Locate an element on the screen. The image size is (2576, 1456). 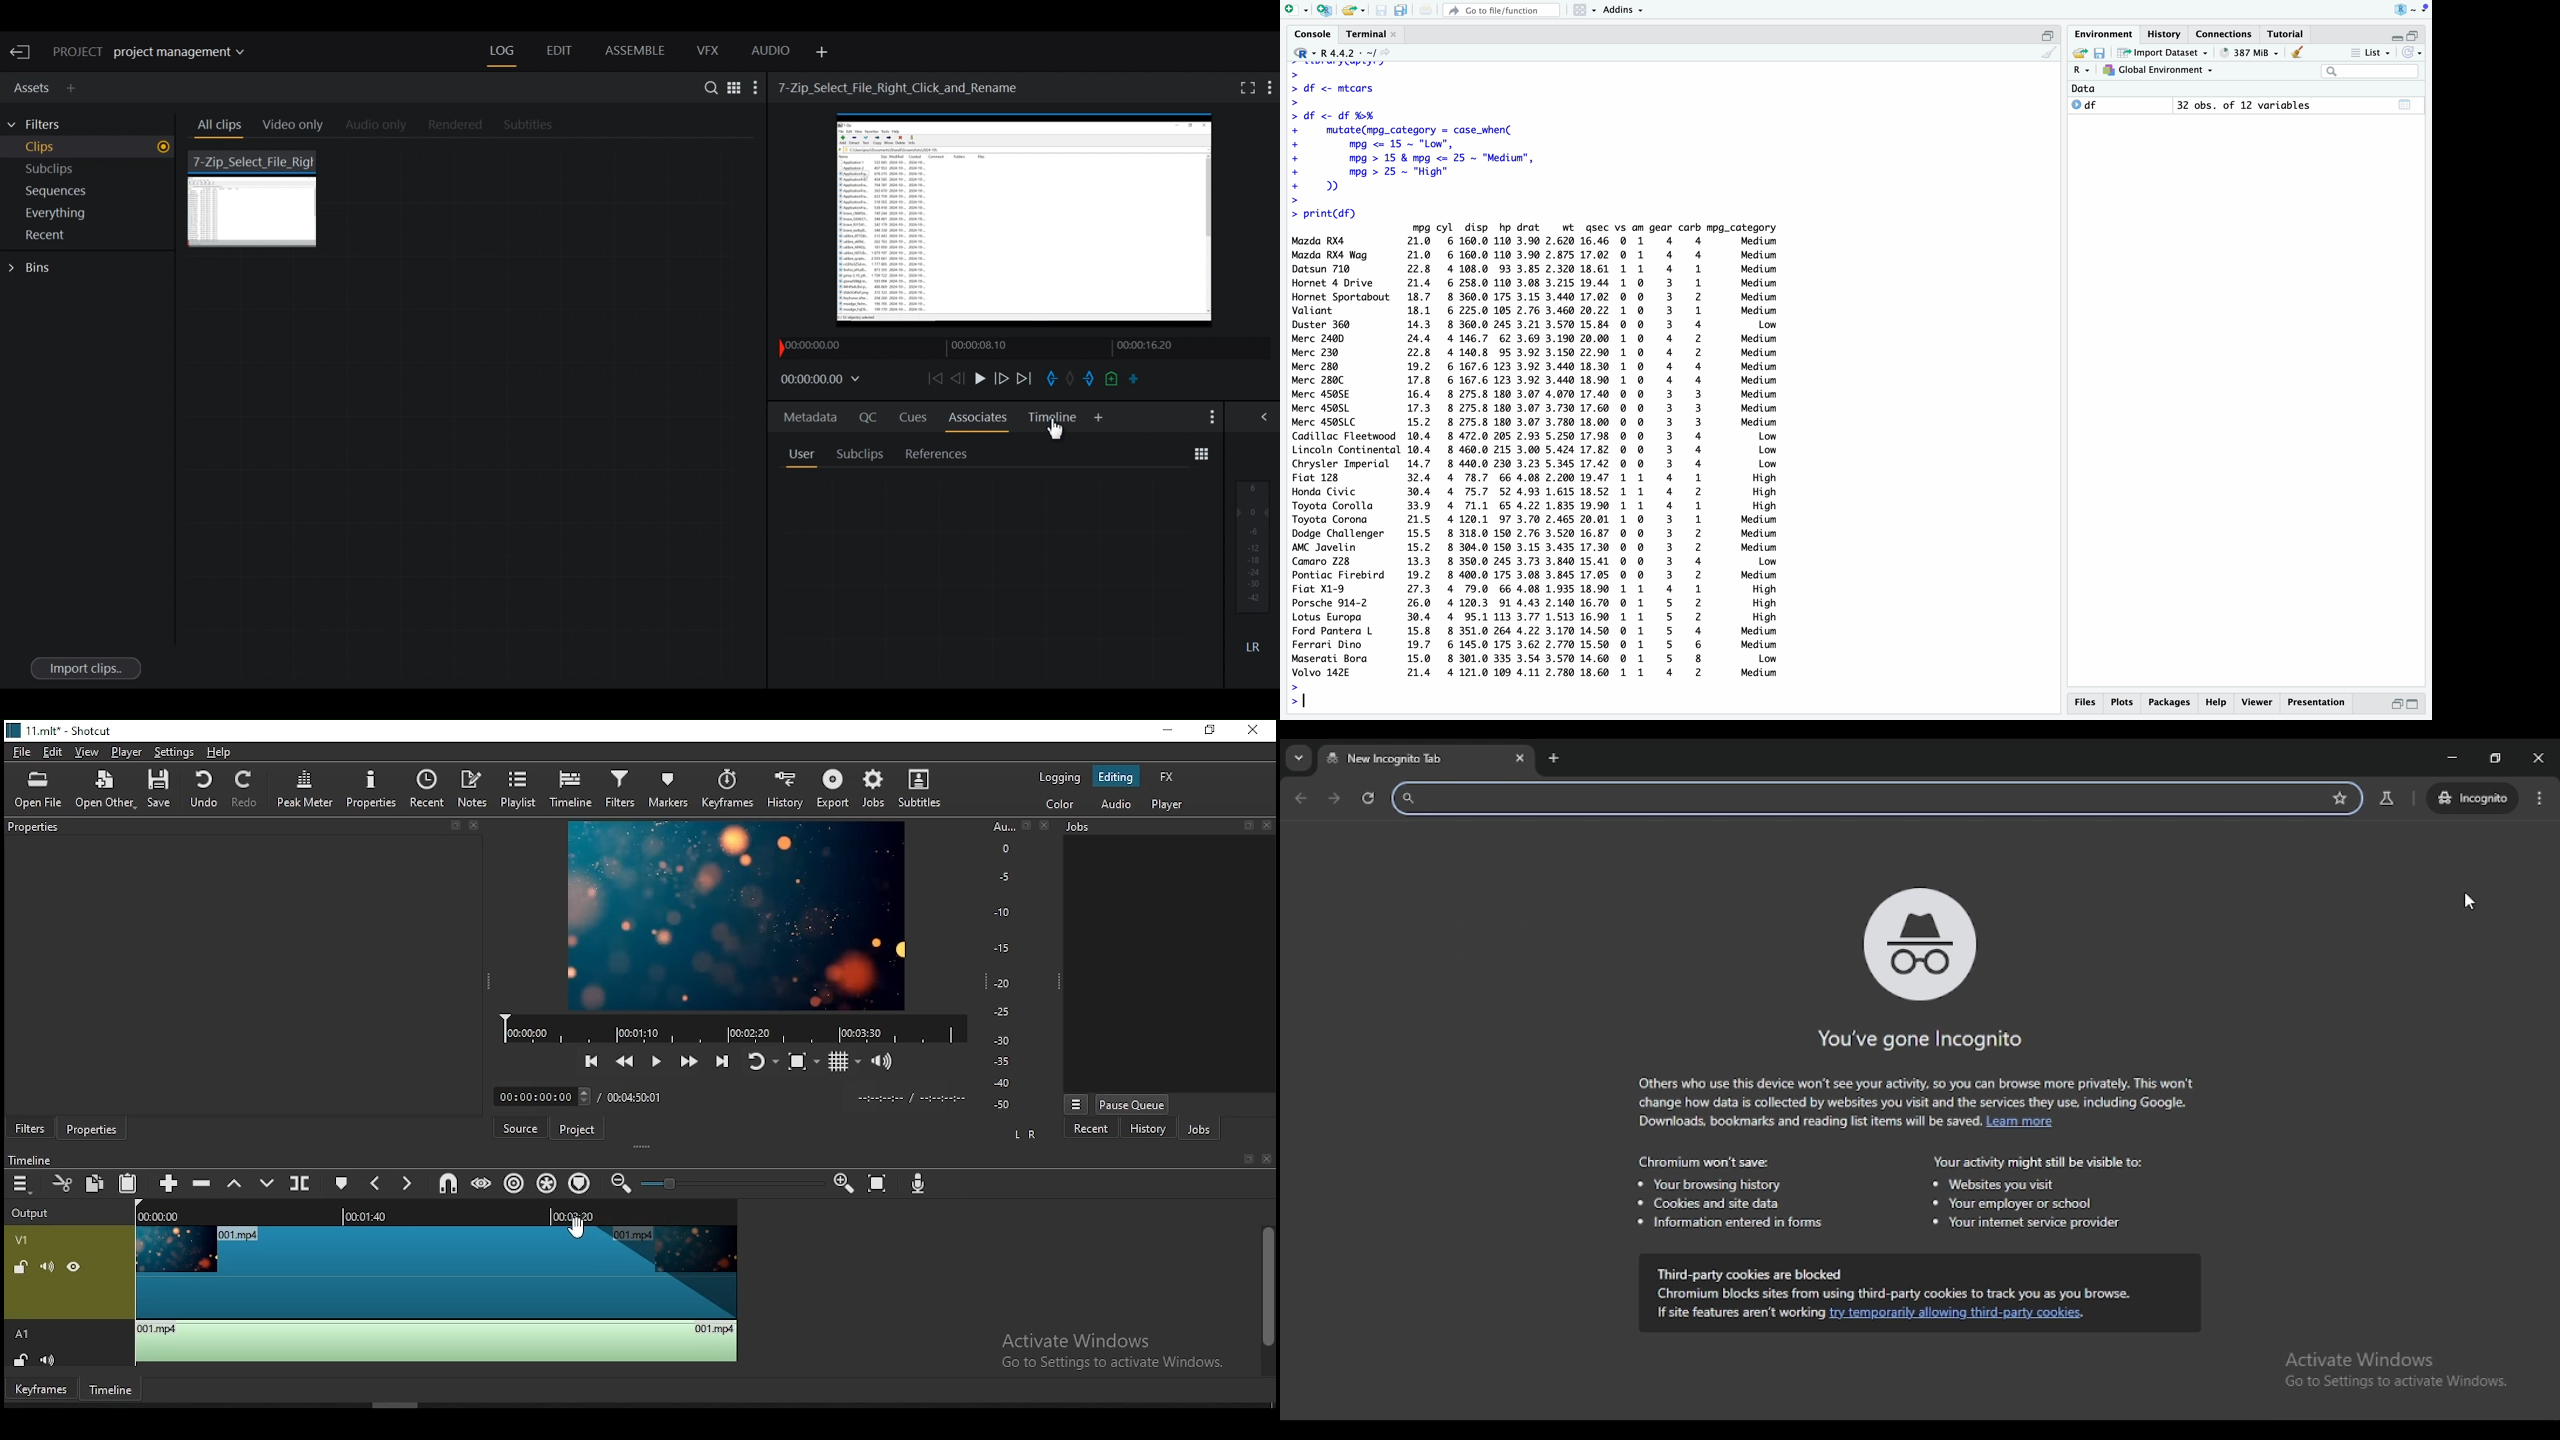
properties is located at coordinates (371, 788).